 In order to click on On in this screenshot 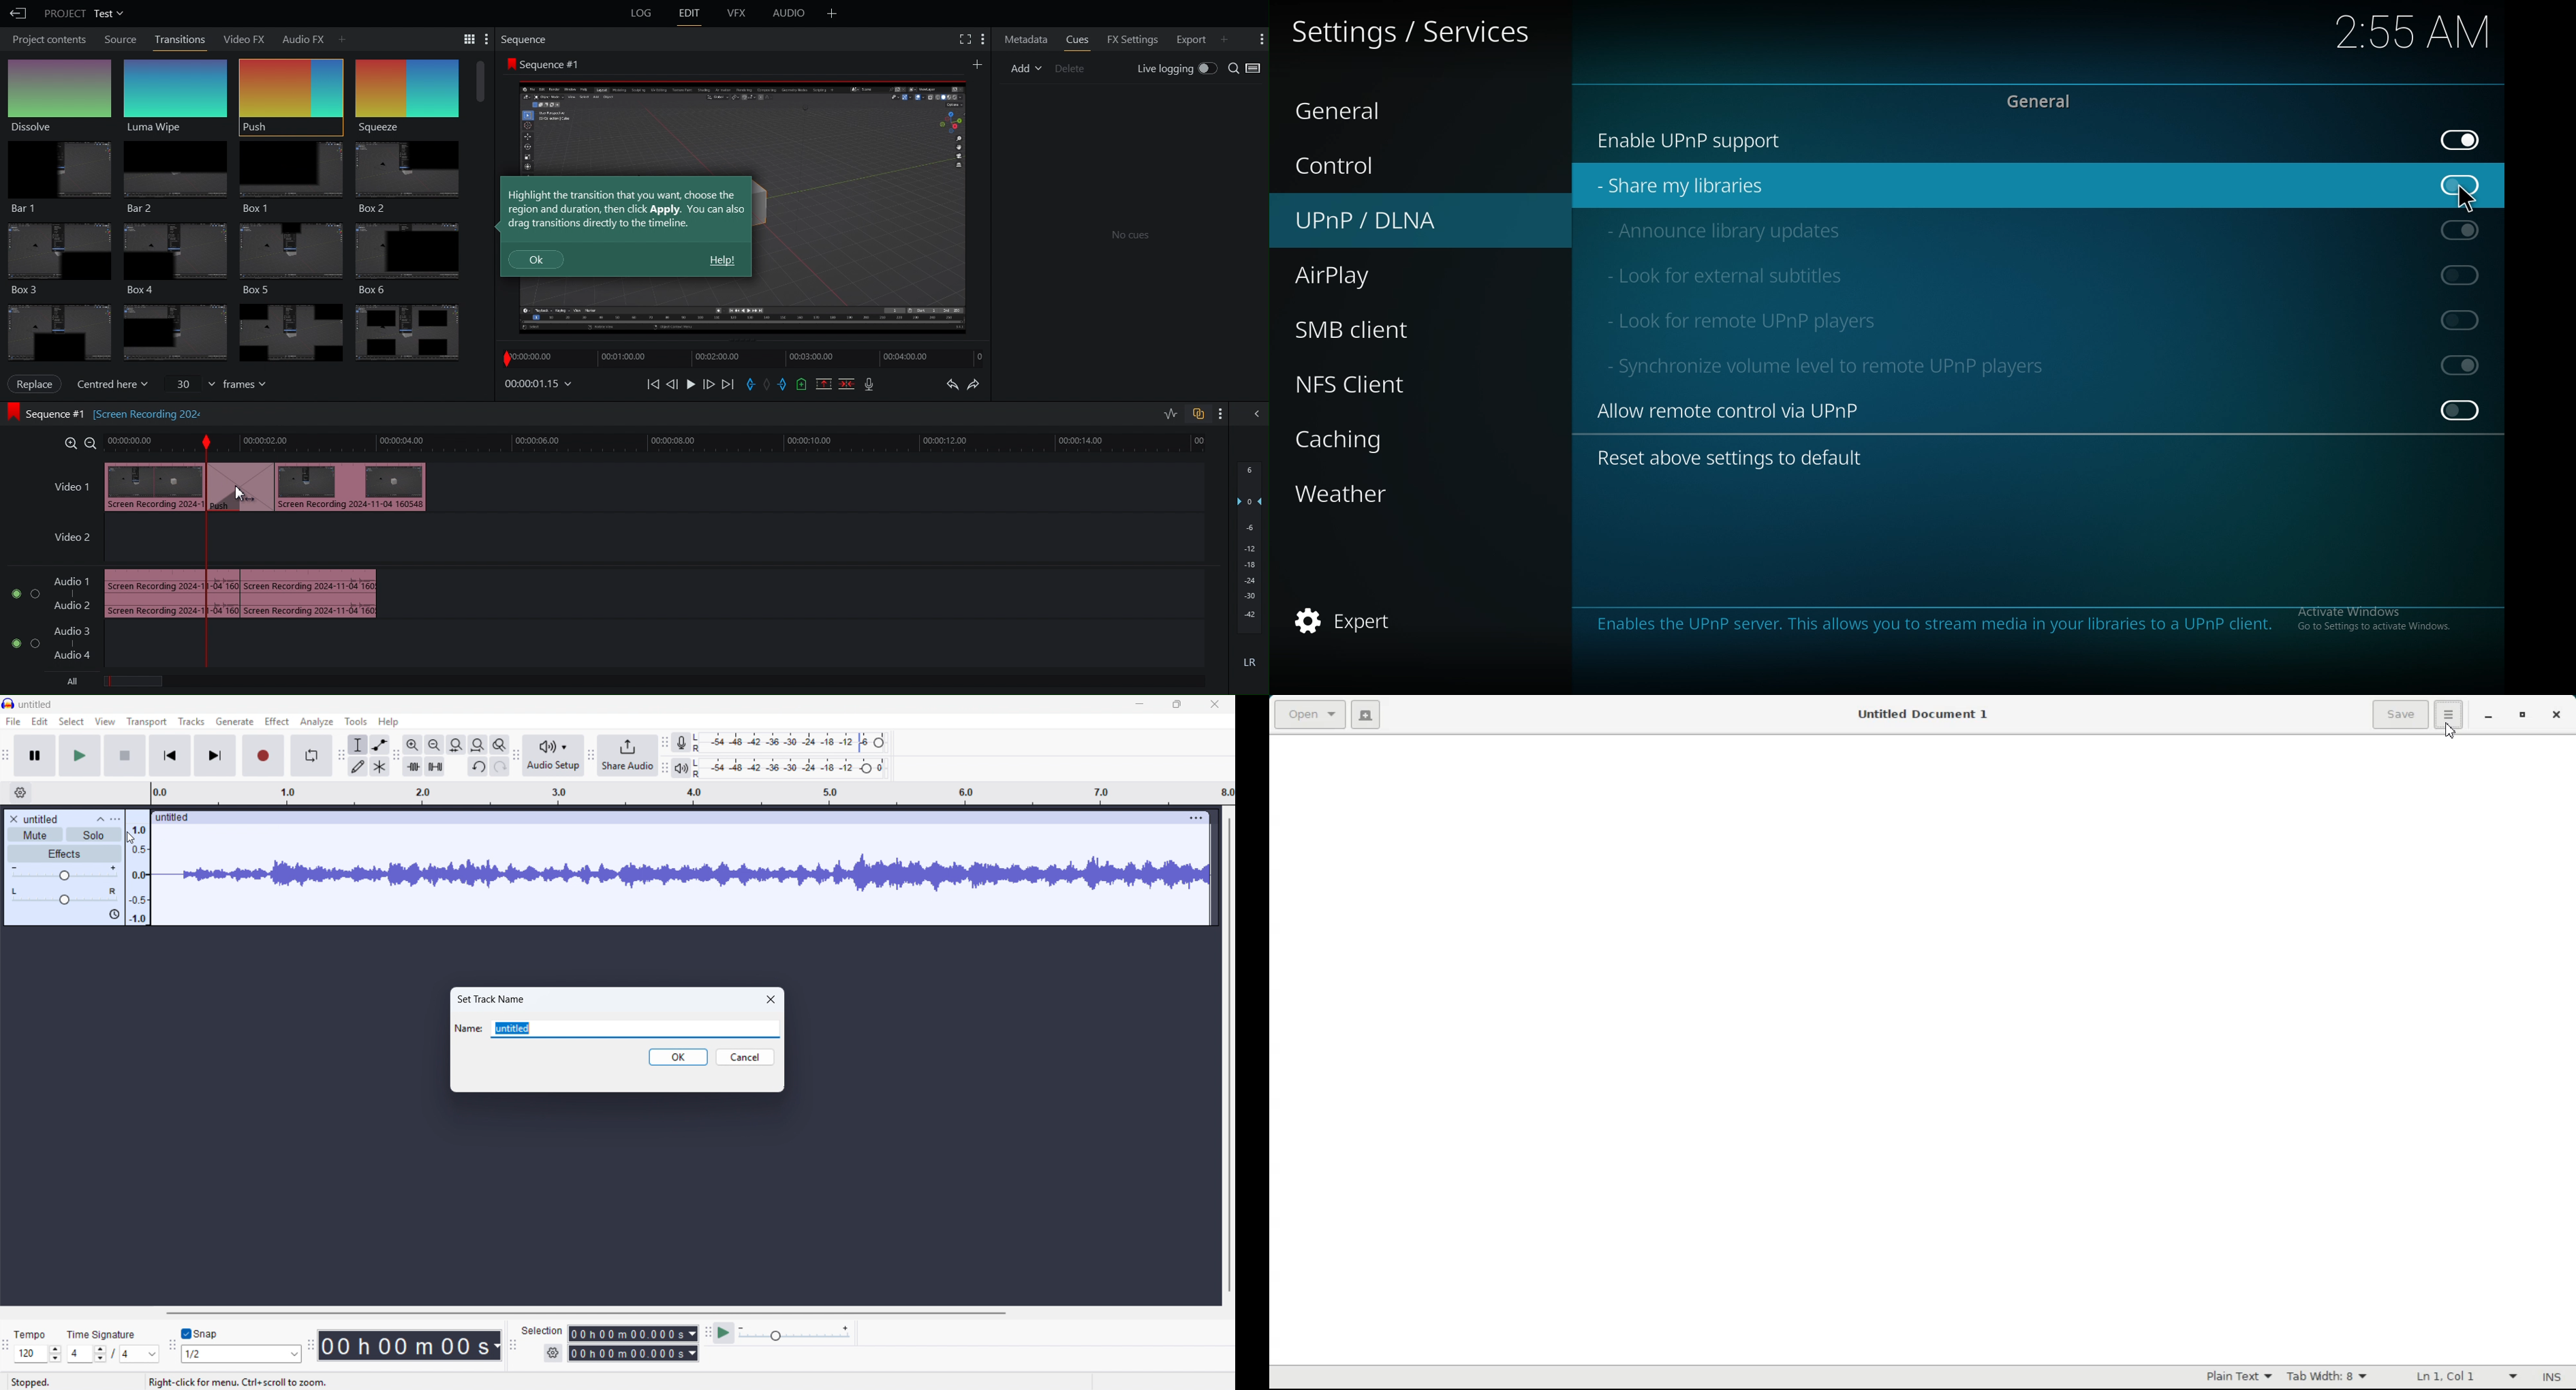, I will do `click(2463, 141)`.